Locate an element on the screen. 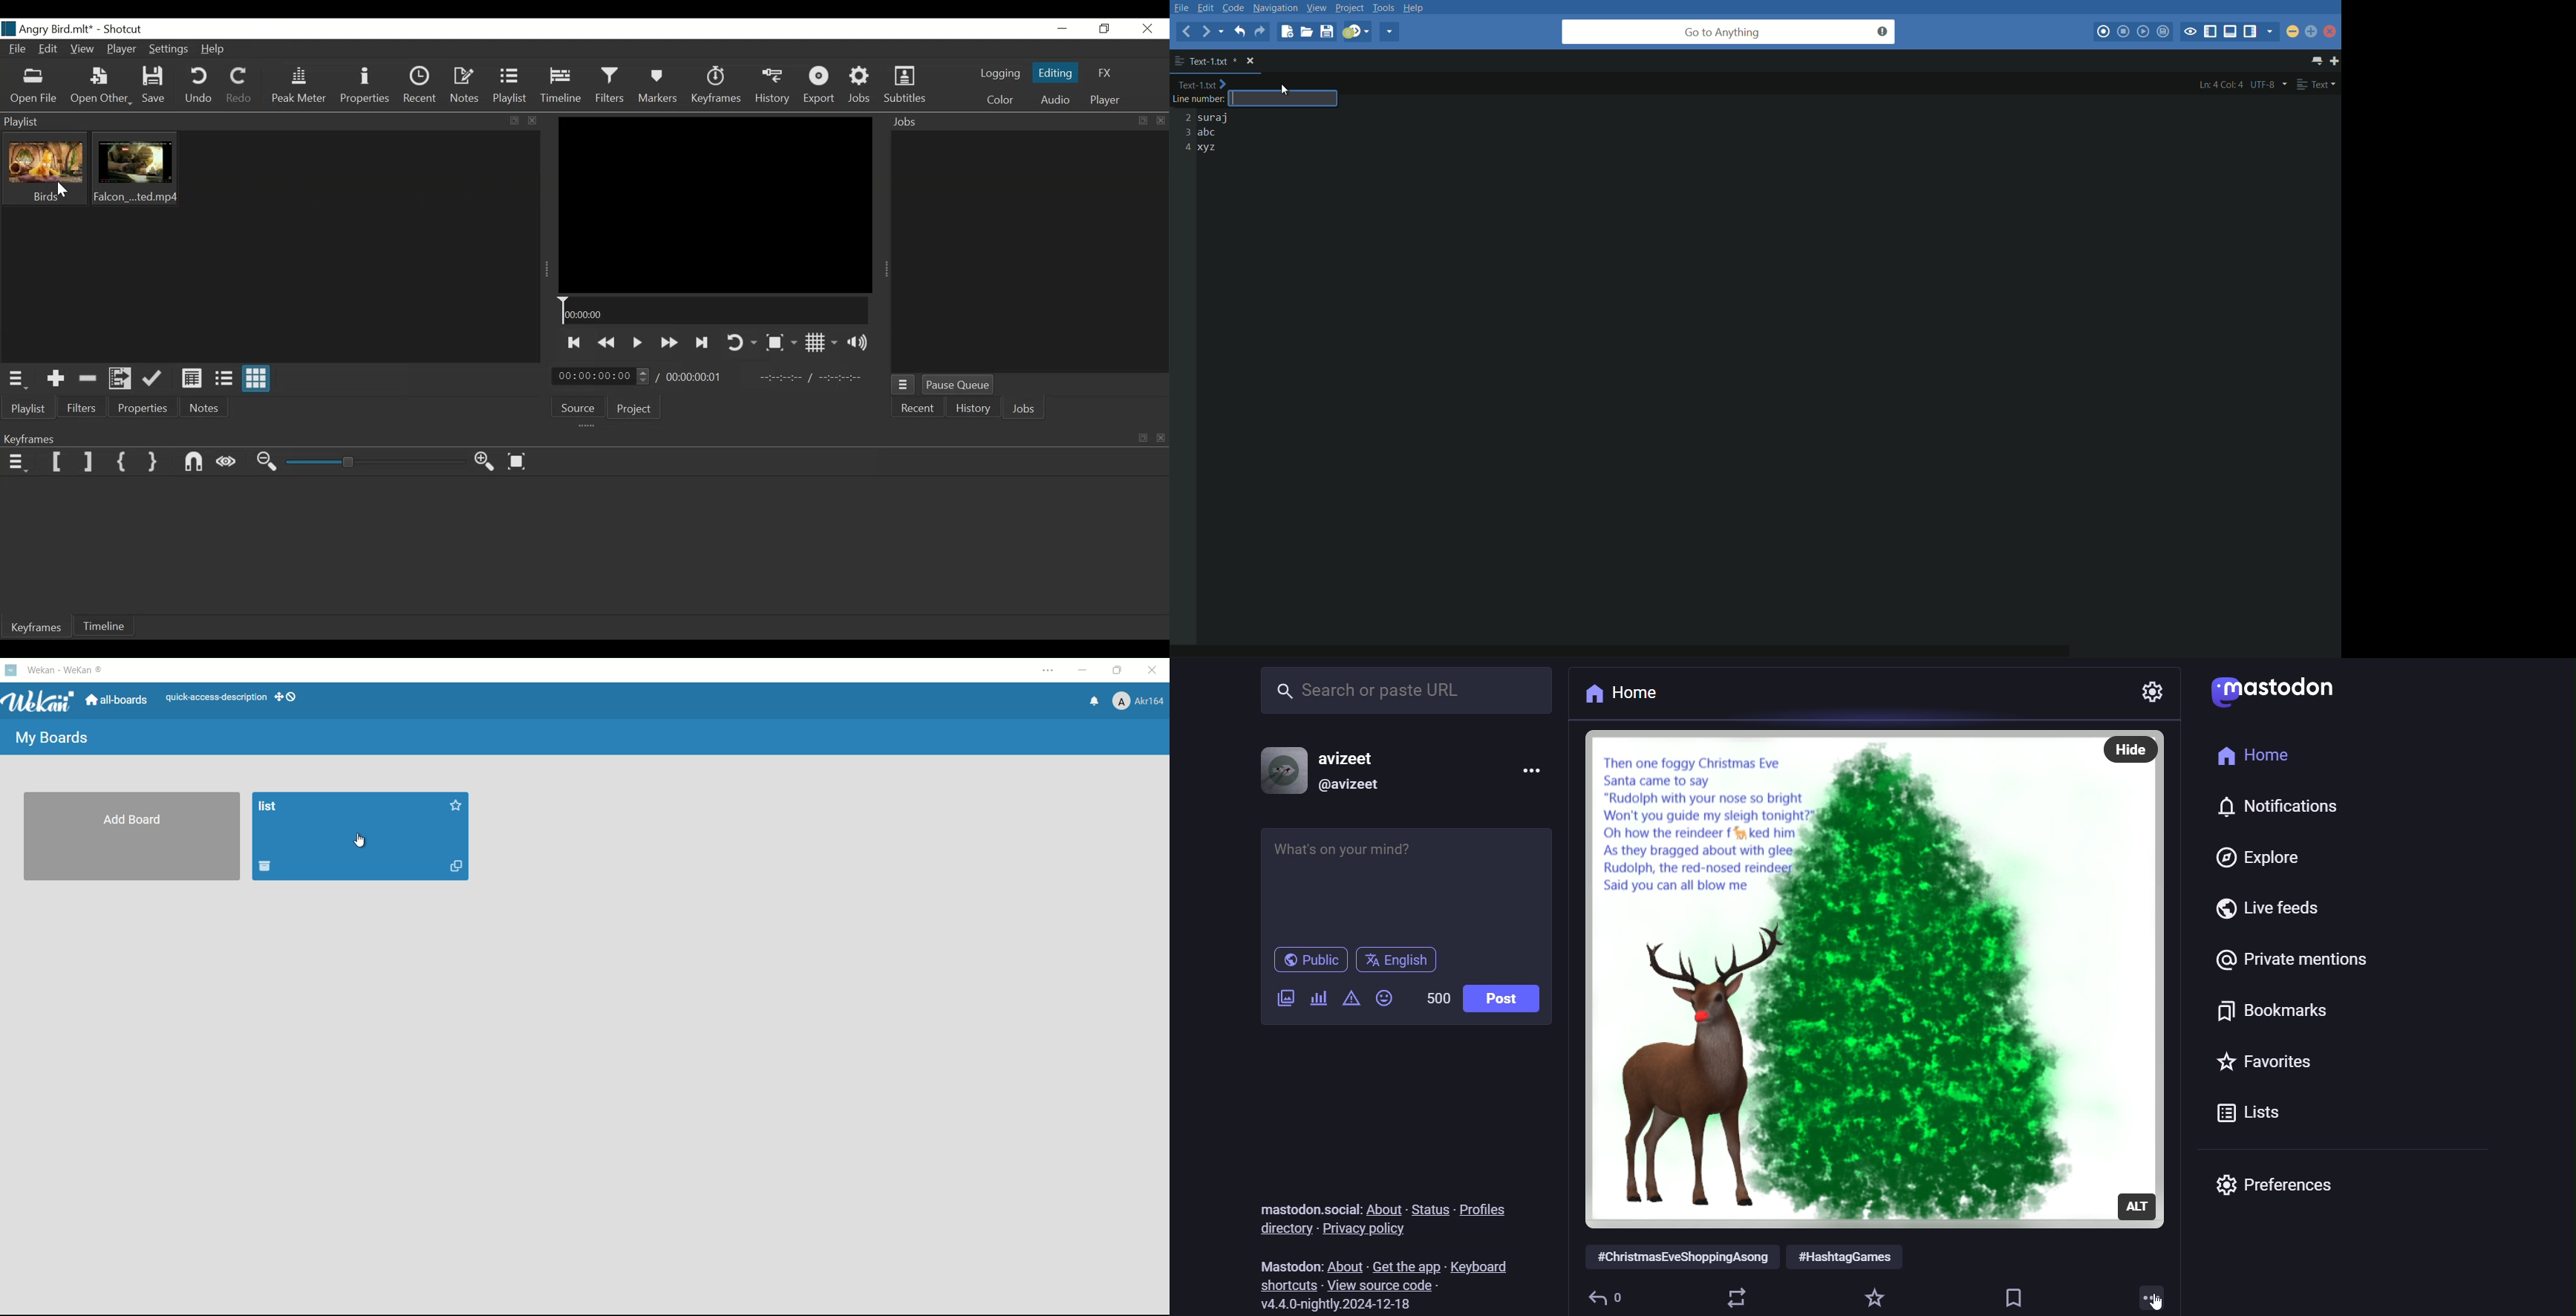 The height and width of the screenshot is (1316, 2576). show specific sidebar/tab is located at coordinates (2272, 32).